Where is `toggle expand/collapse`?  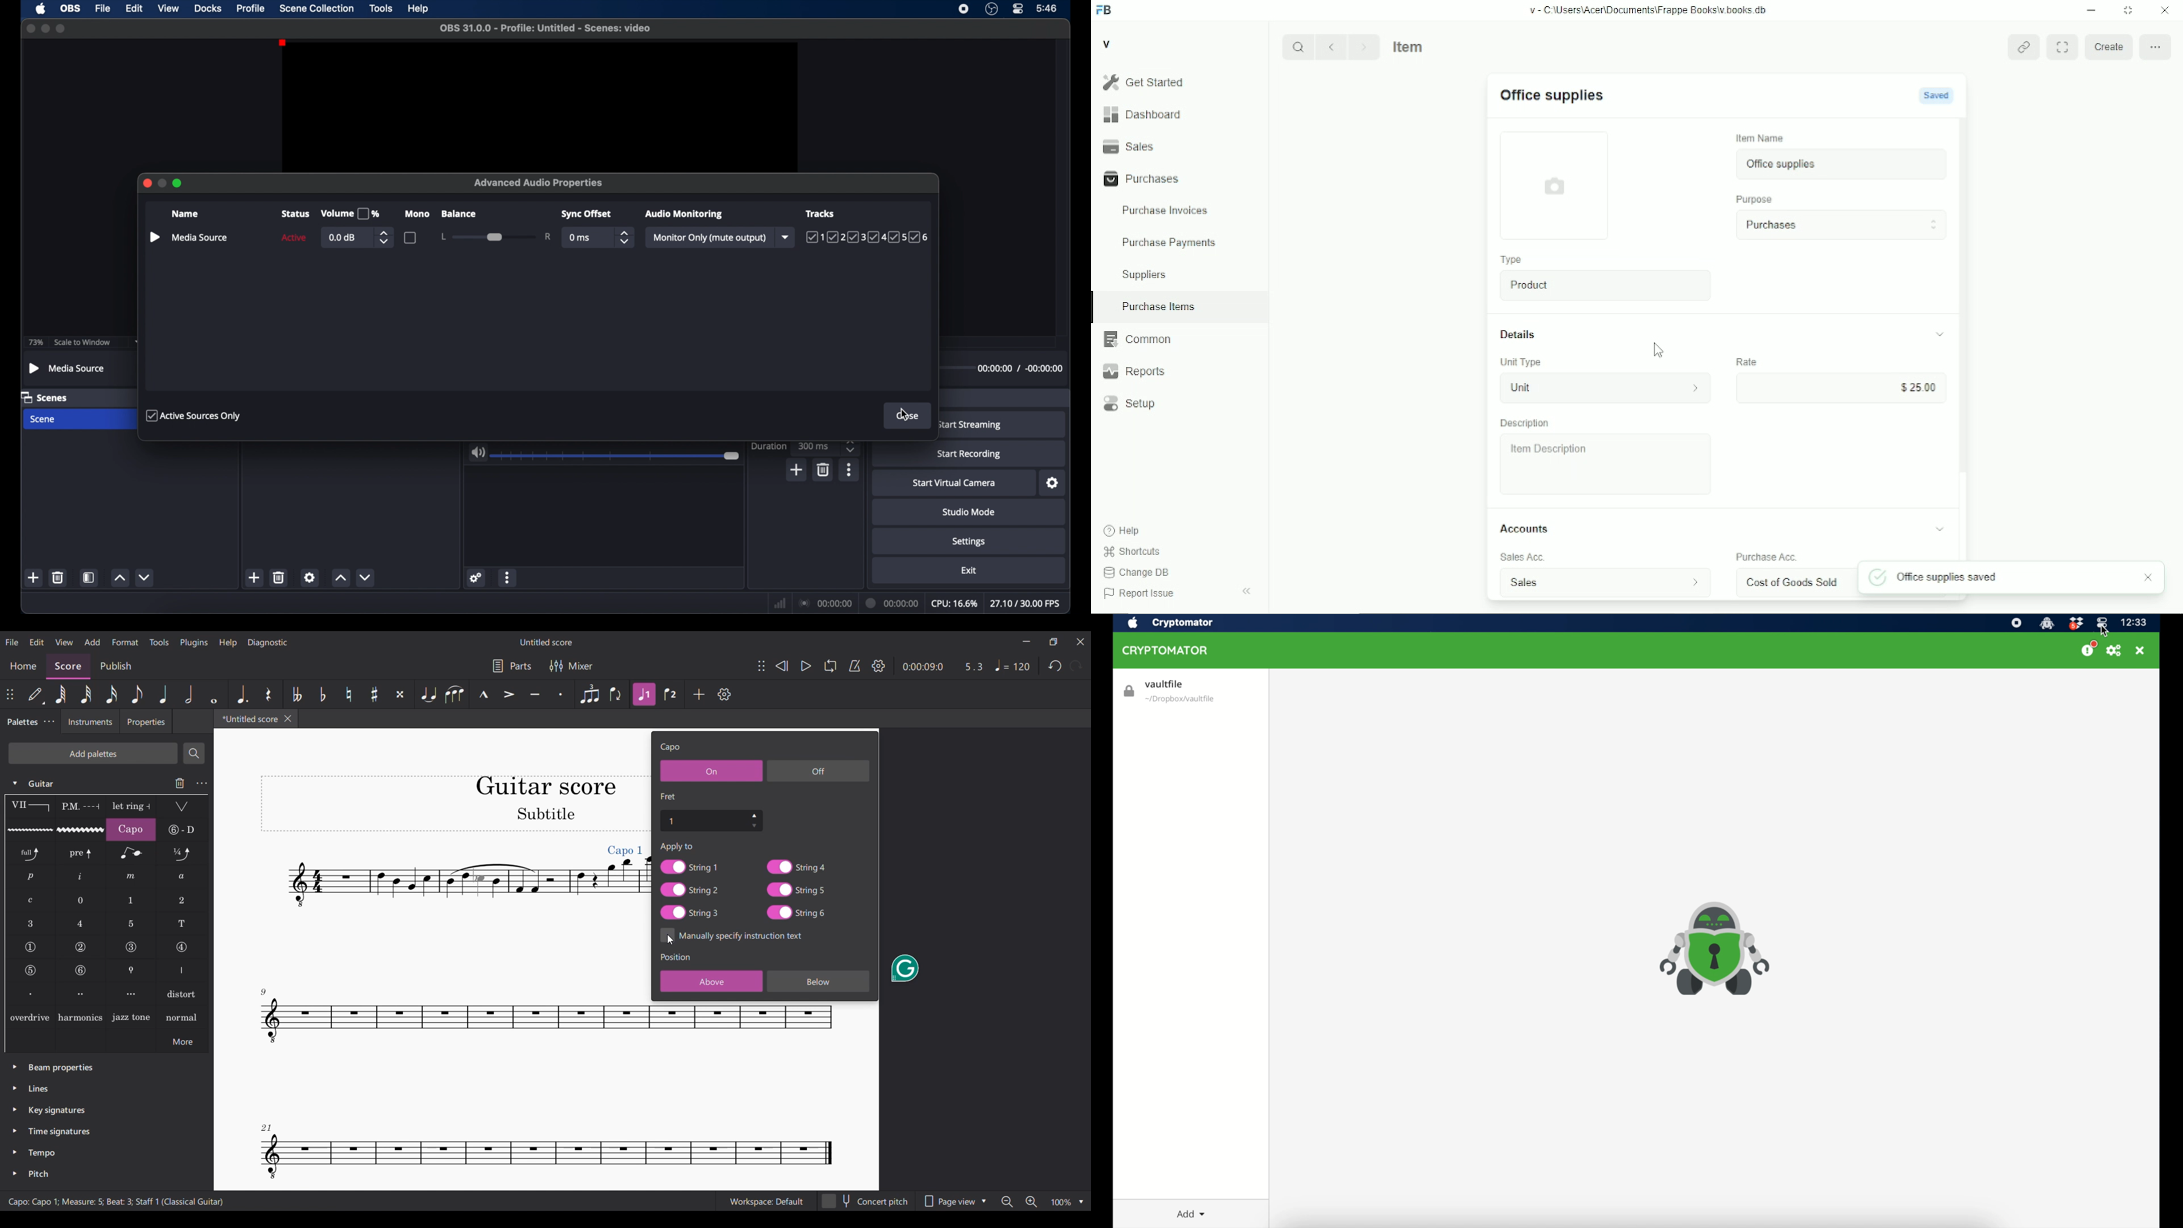 toggle expand/collapse is located at coordinates (1940, 529).